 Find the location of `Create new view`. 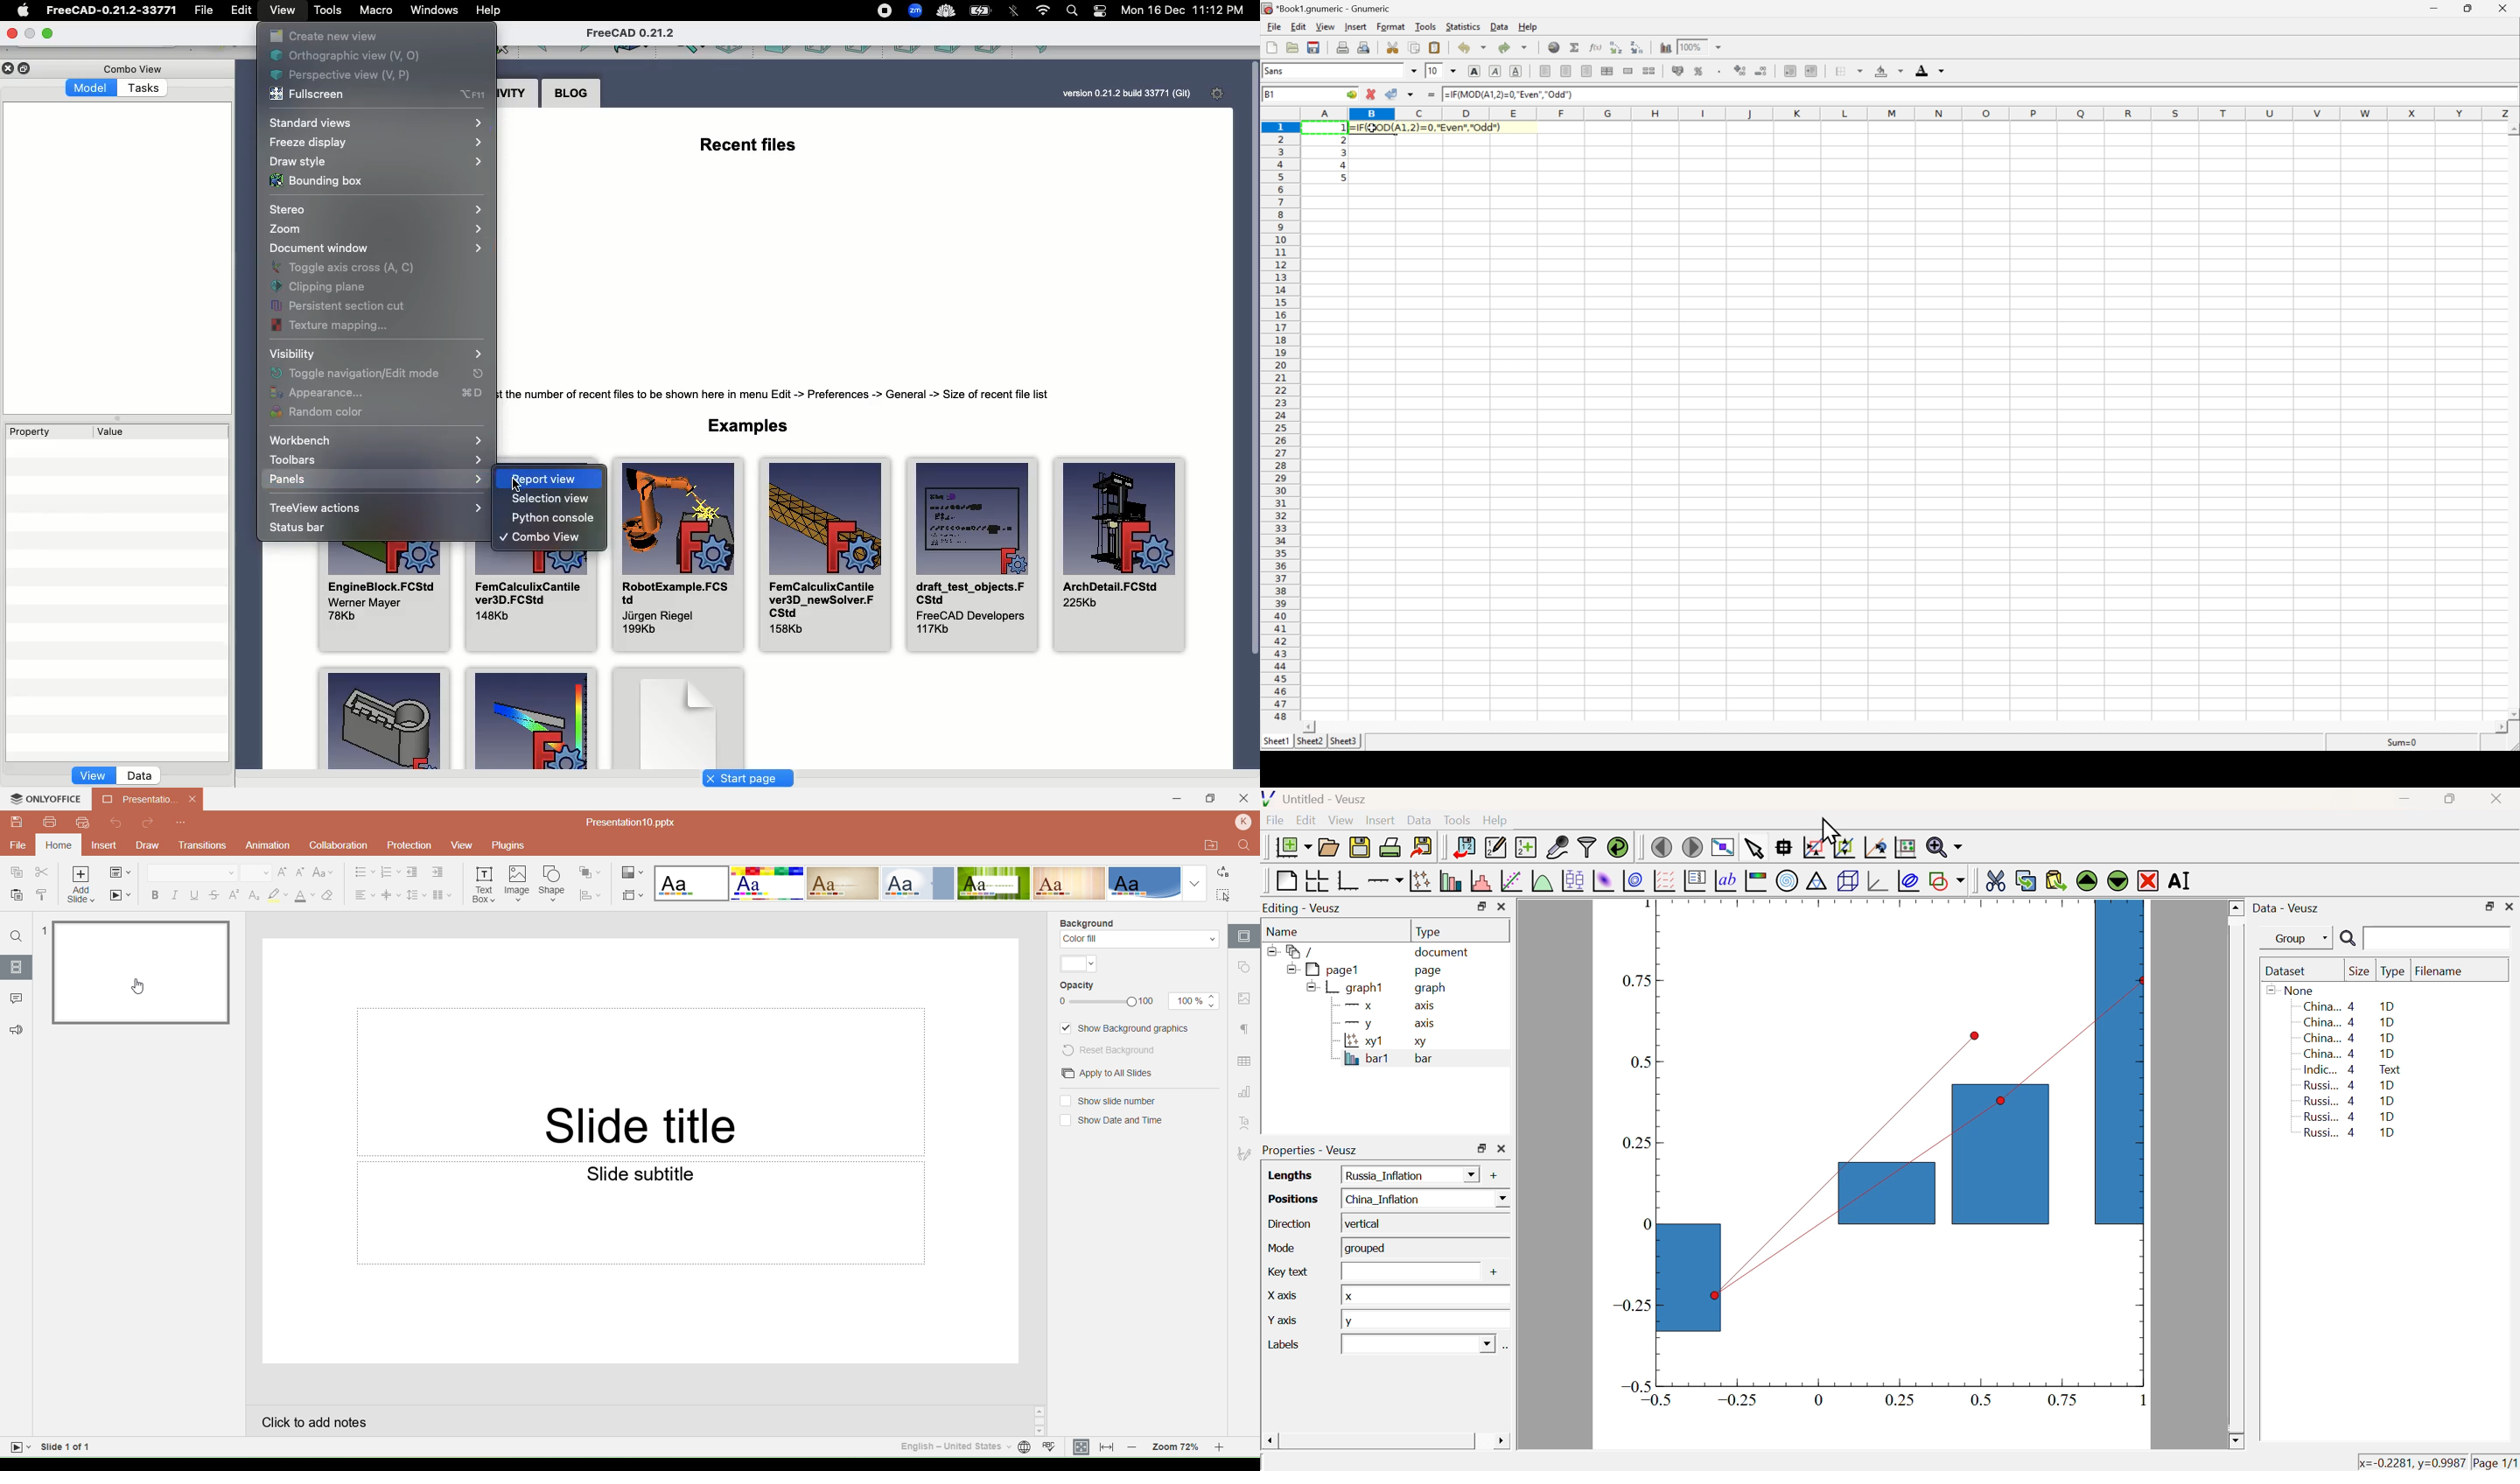

Create new view is located at coordinates (323, 36).